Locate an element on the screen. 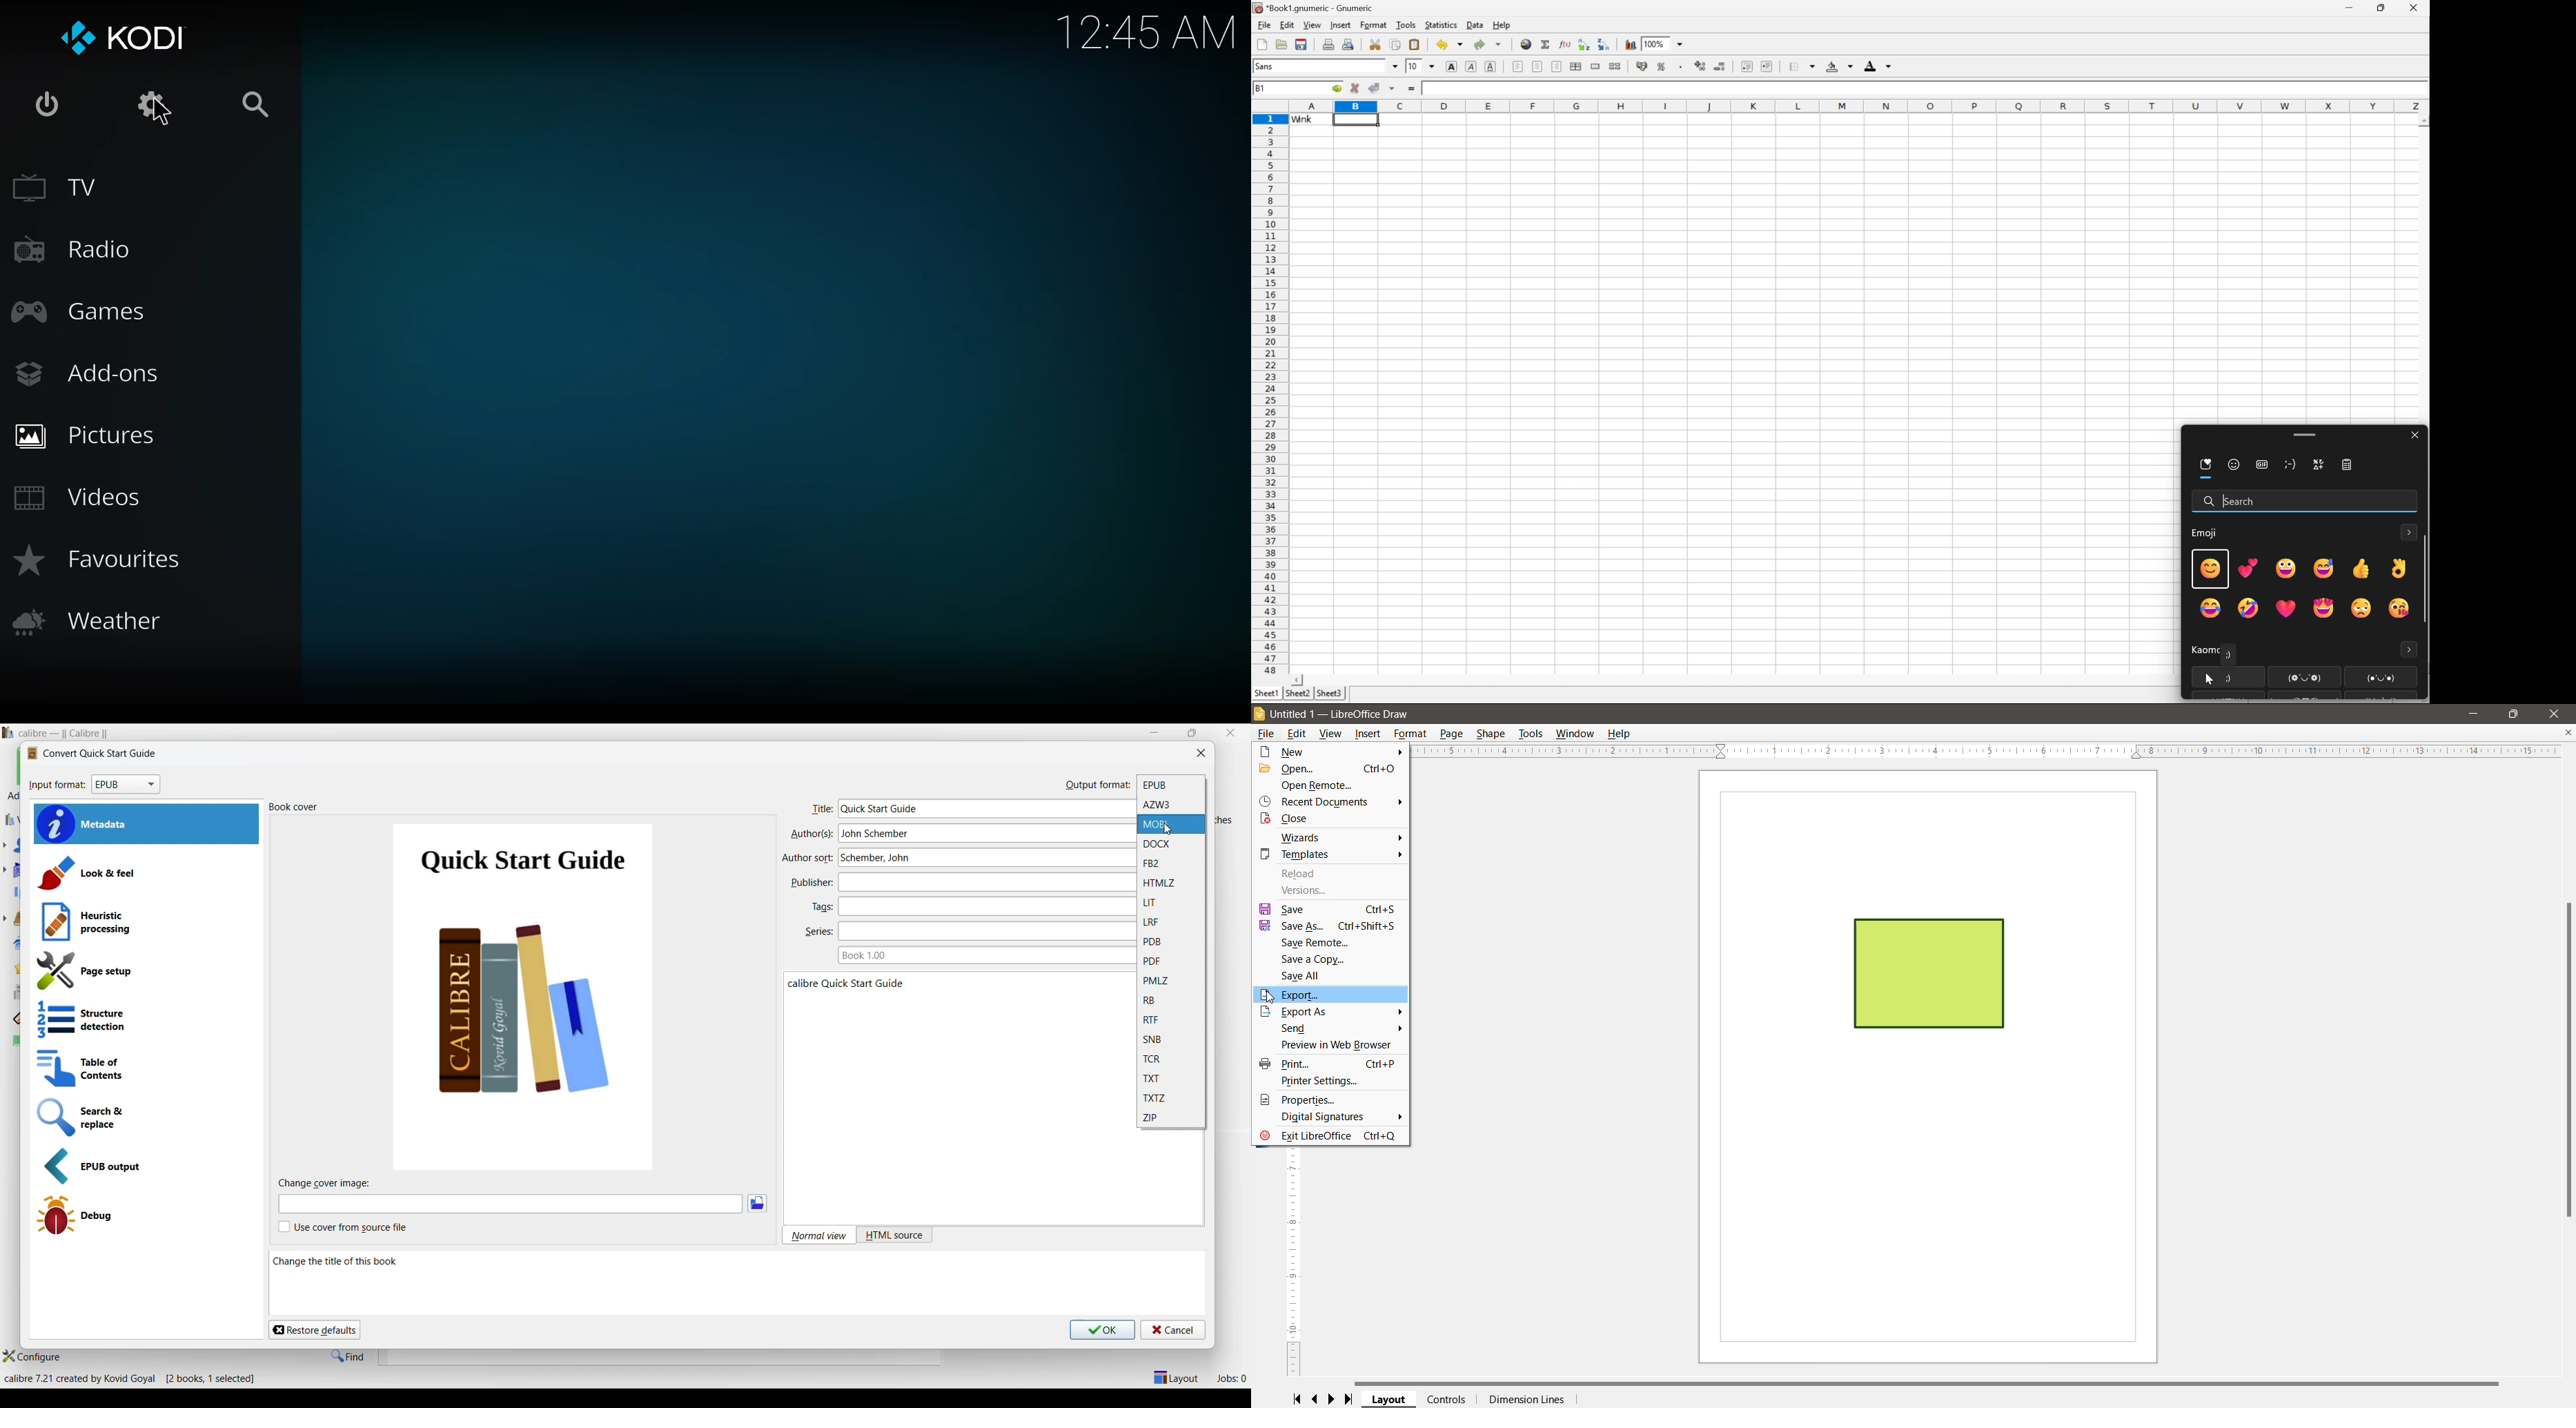 This screenshot has height=1428, width=2576. Page is located at coordinates (1453, 734).